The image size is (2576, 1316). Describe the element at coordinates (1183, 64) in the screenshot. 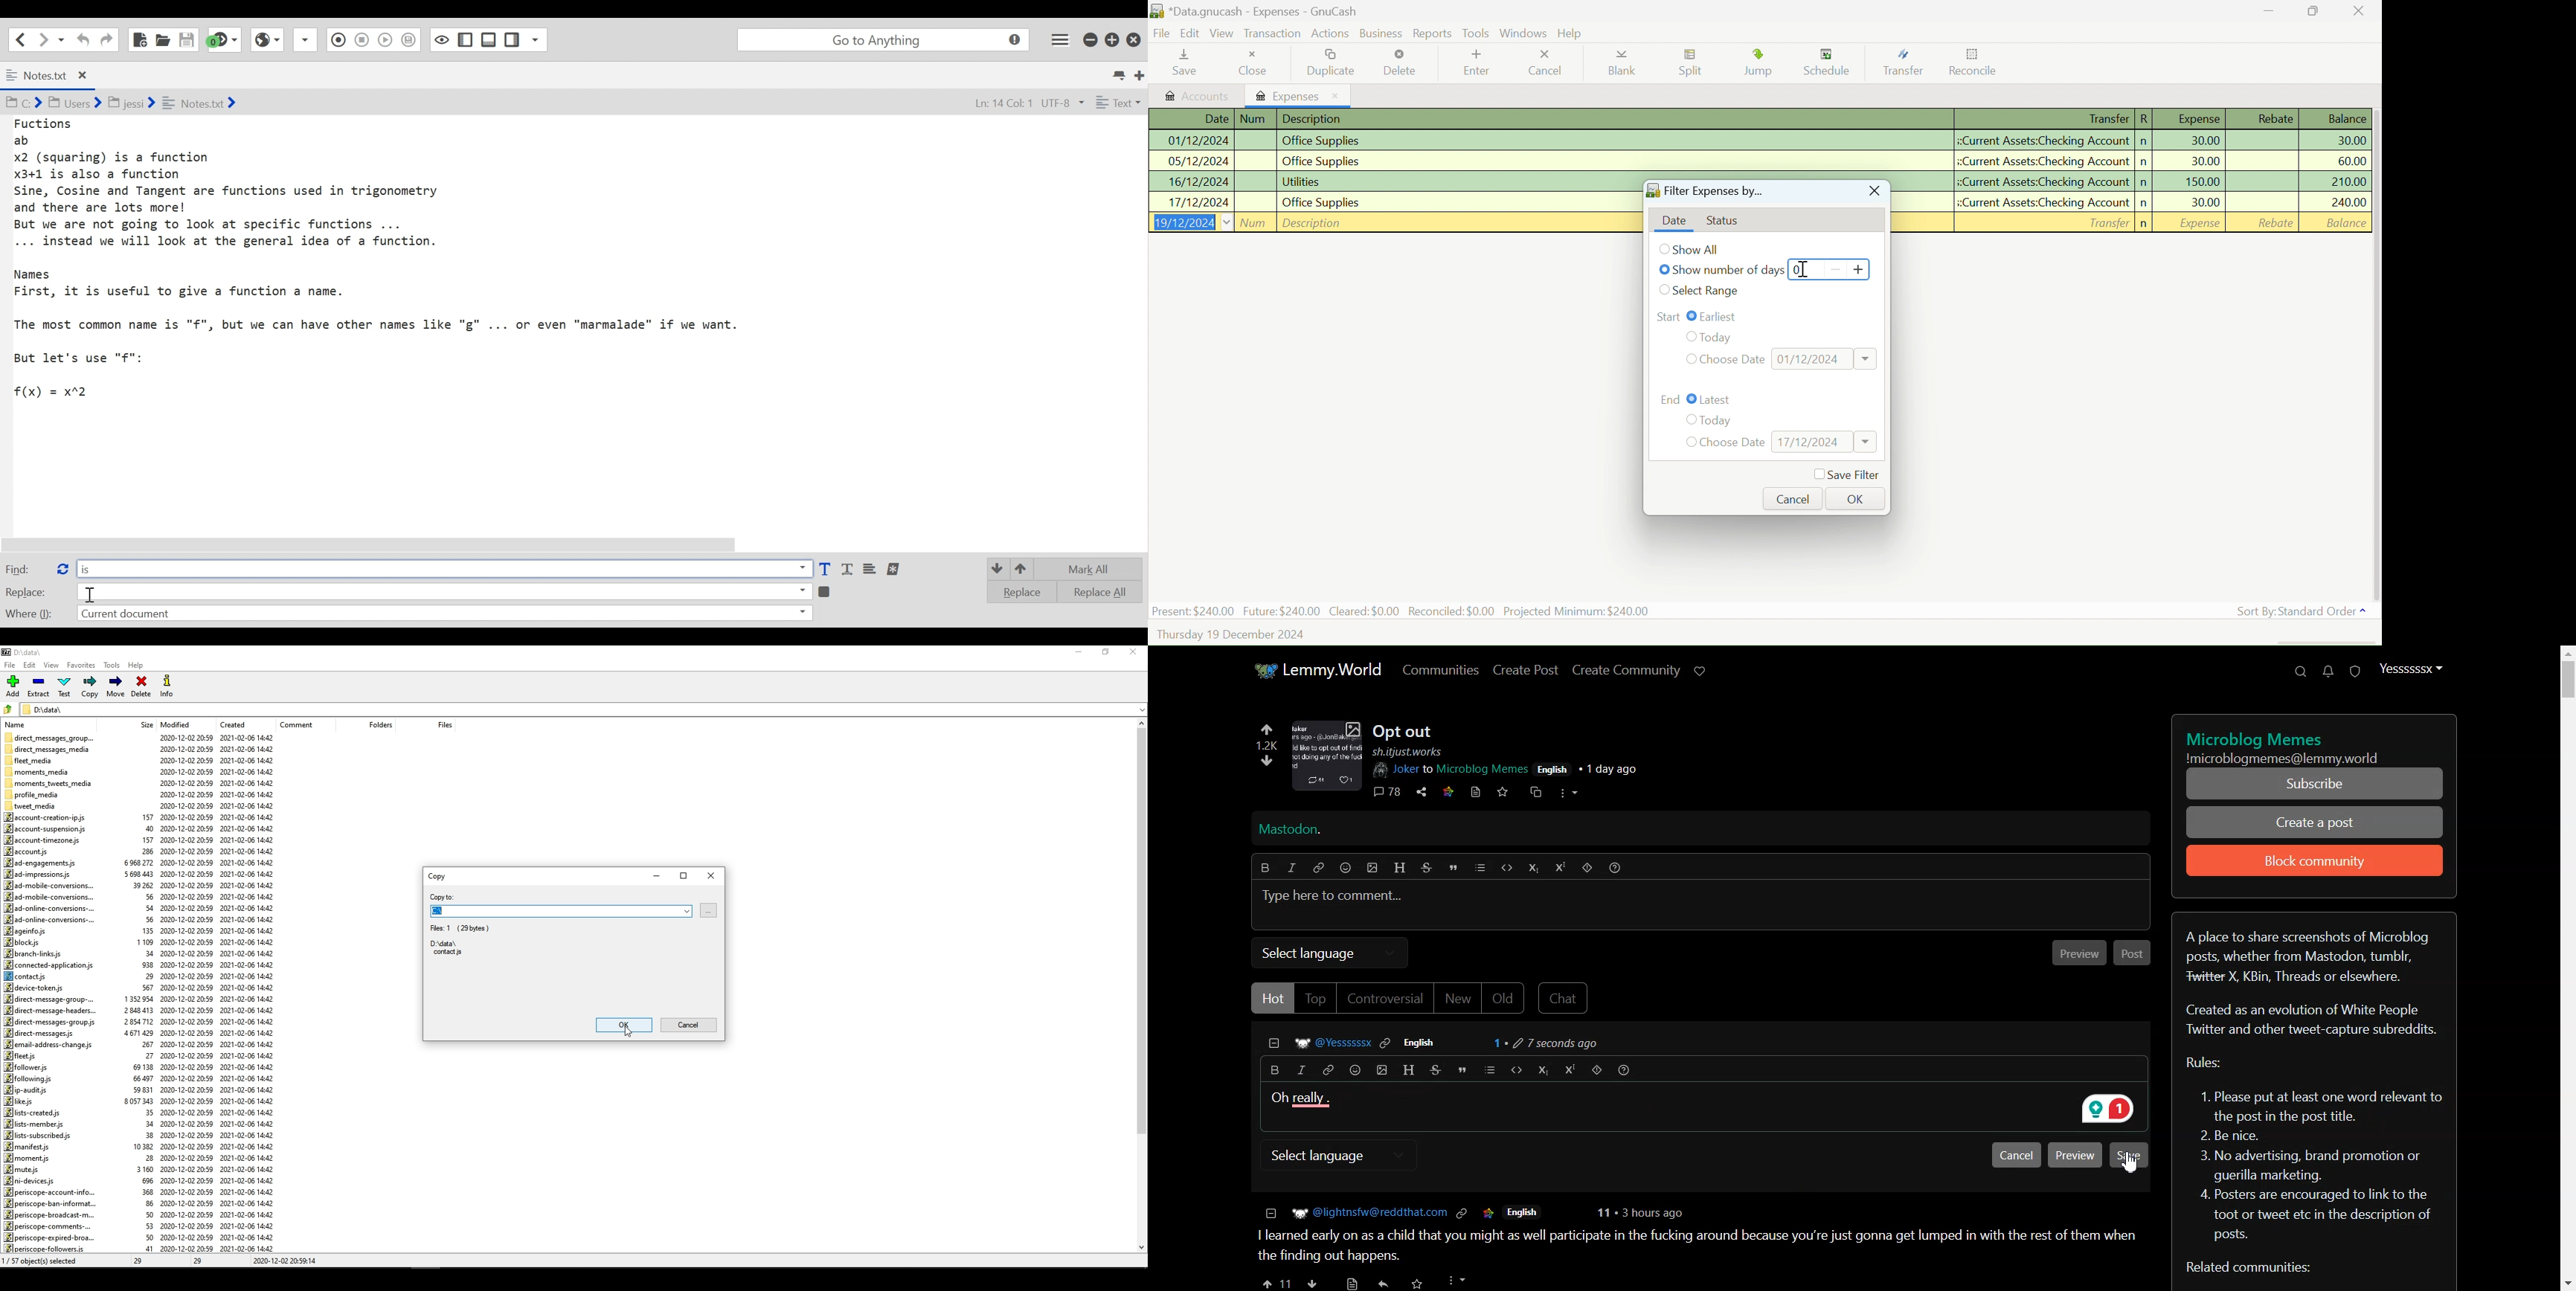

I see `Save` at that location.